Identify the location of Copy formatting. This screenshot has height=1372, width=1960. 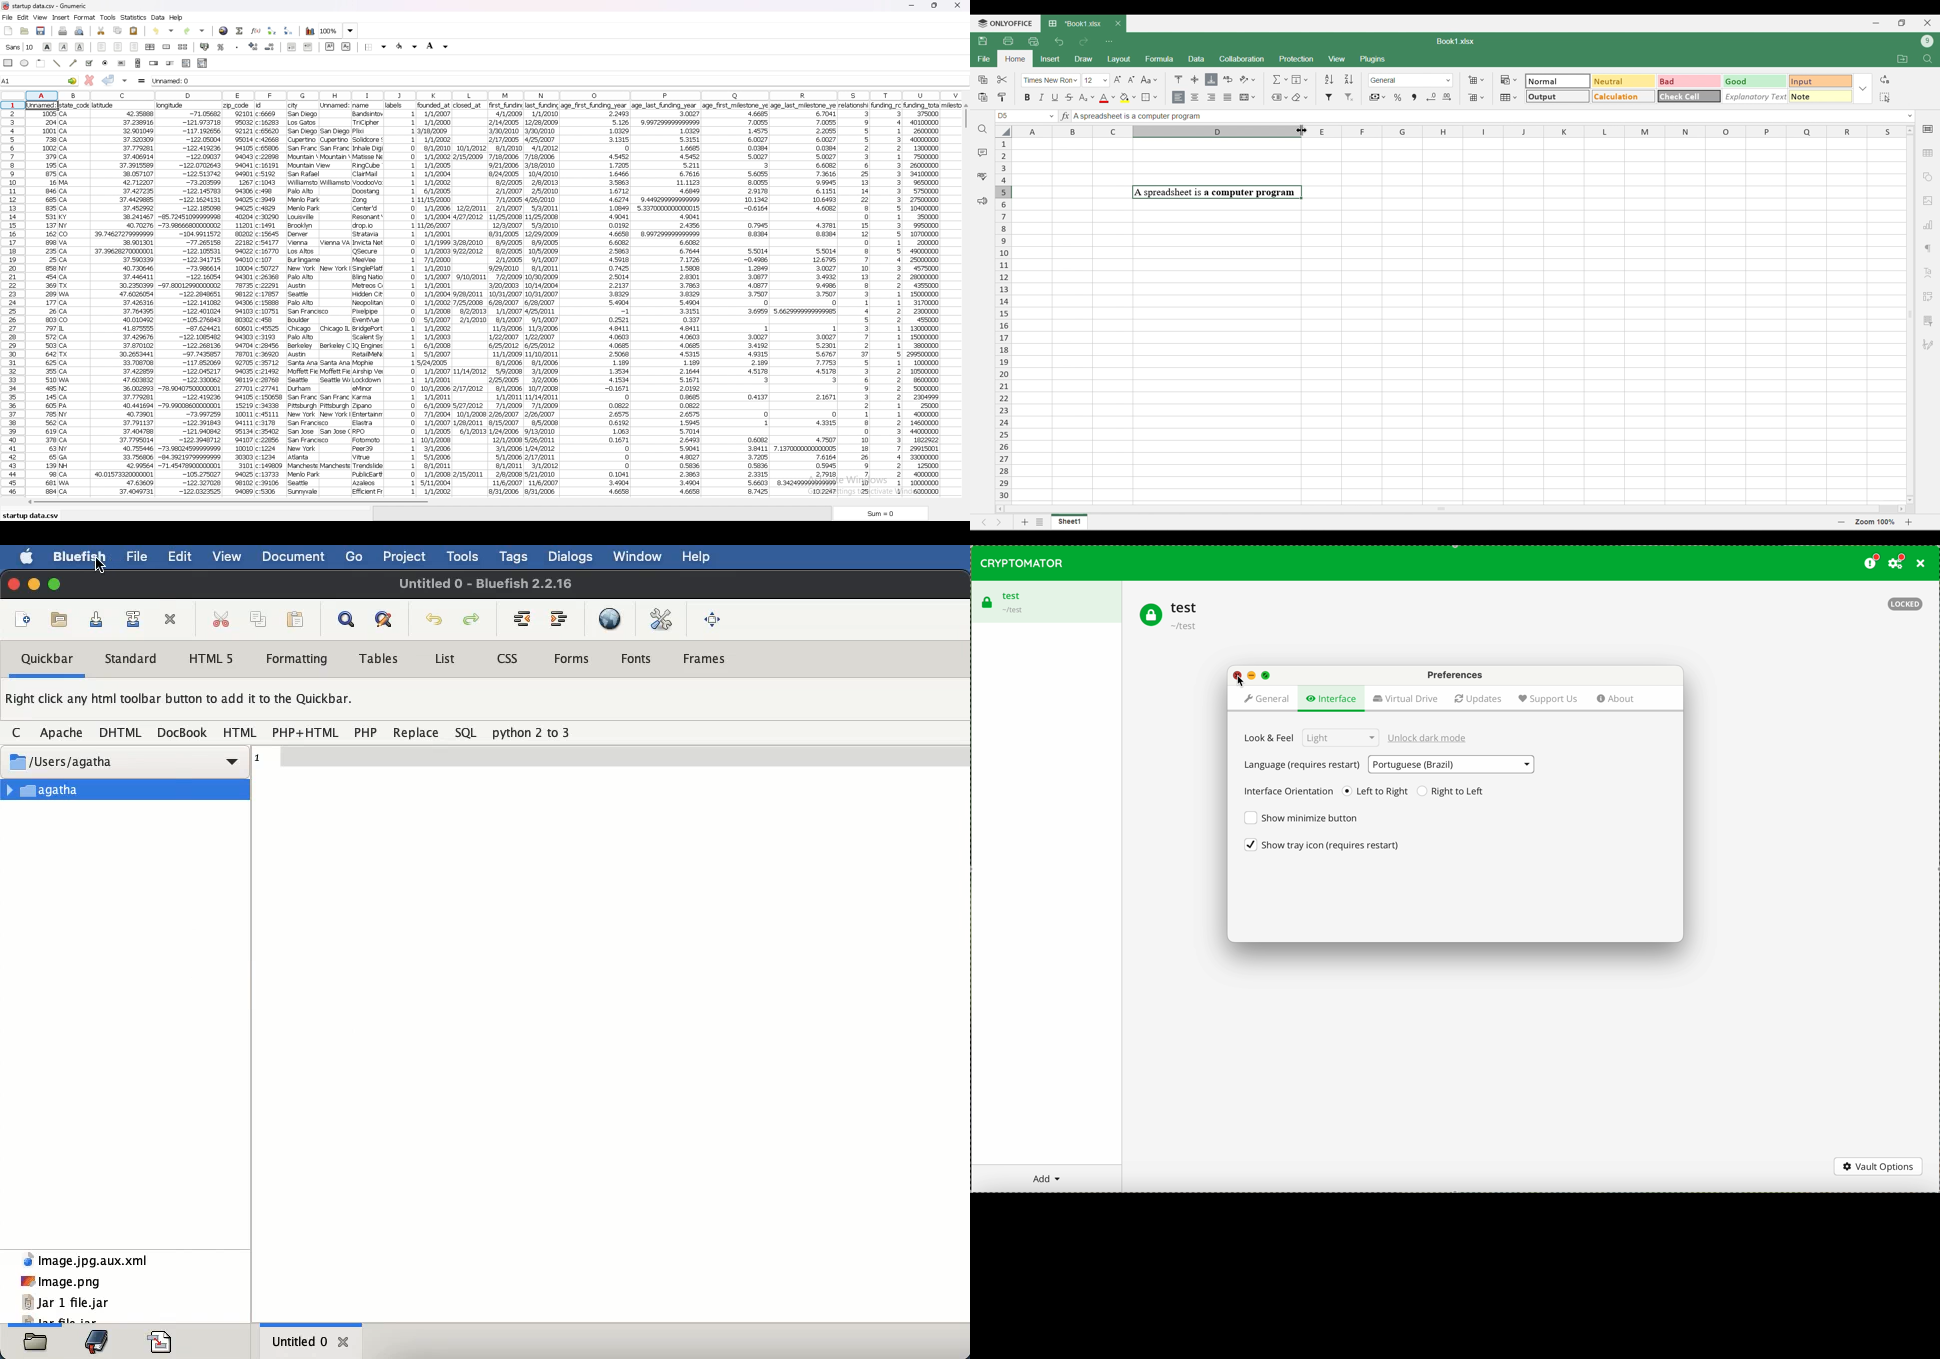
(1002, 97).